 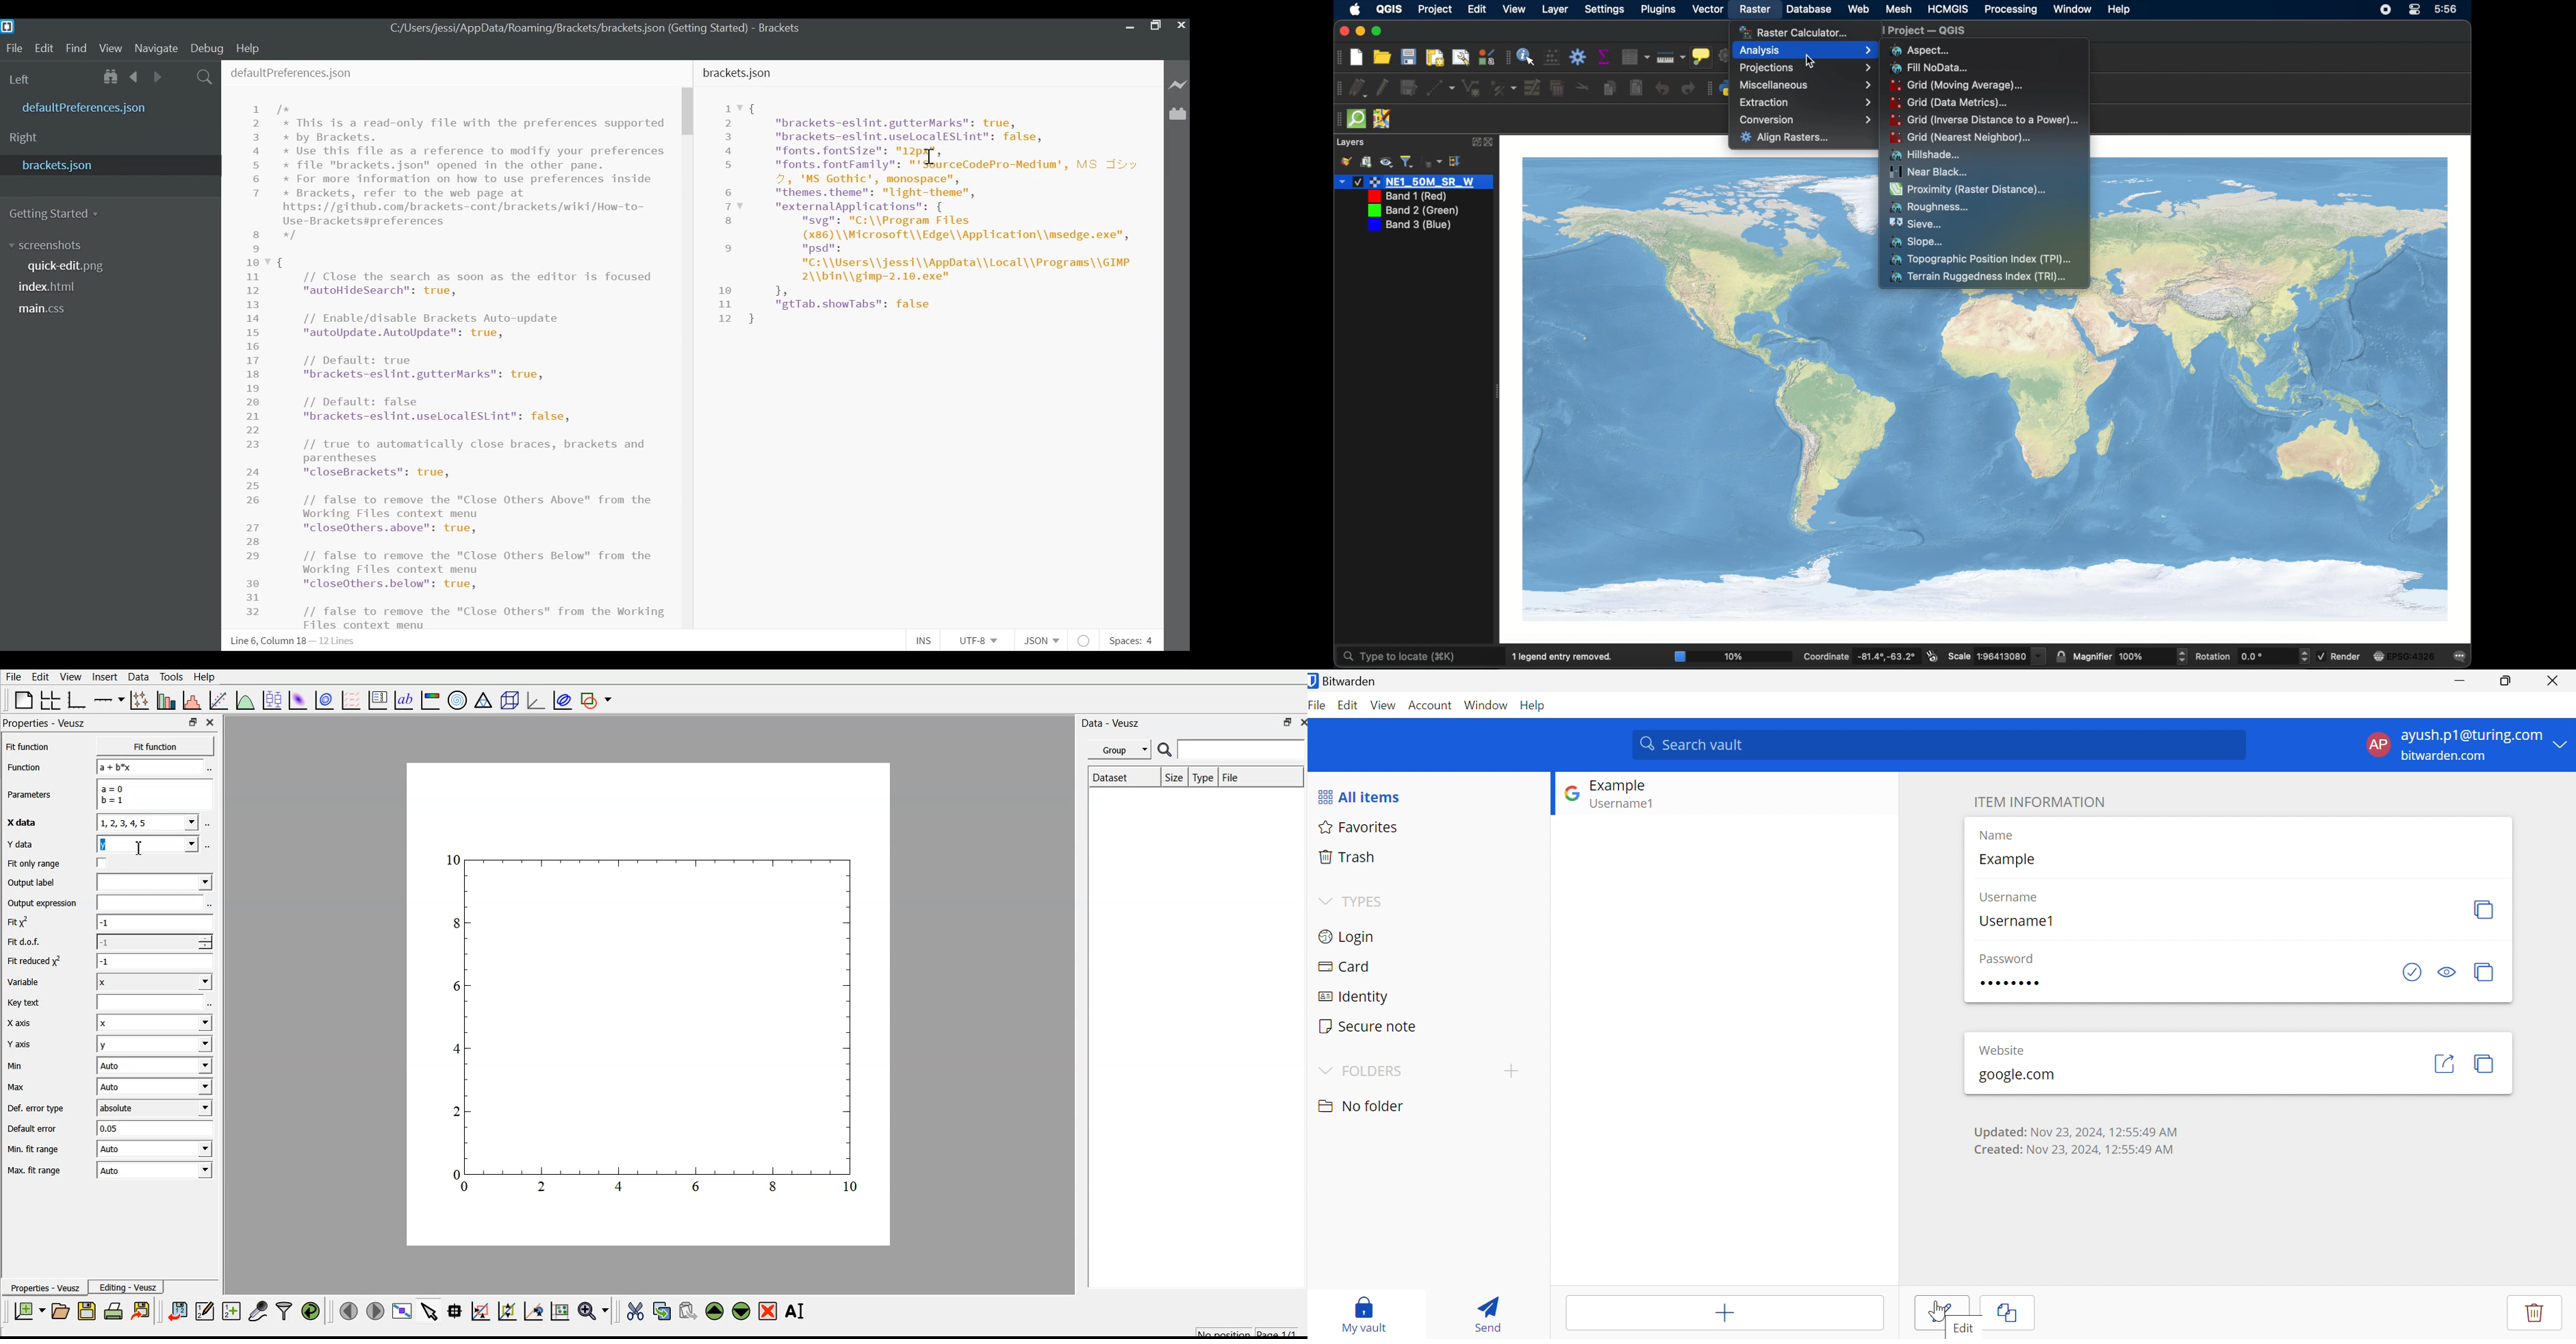 What do you see at coordinates (1165, 751) in the screenshot?
I see `search` at bounding box center [1165, 751].